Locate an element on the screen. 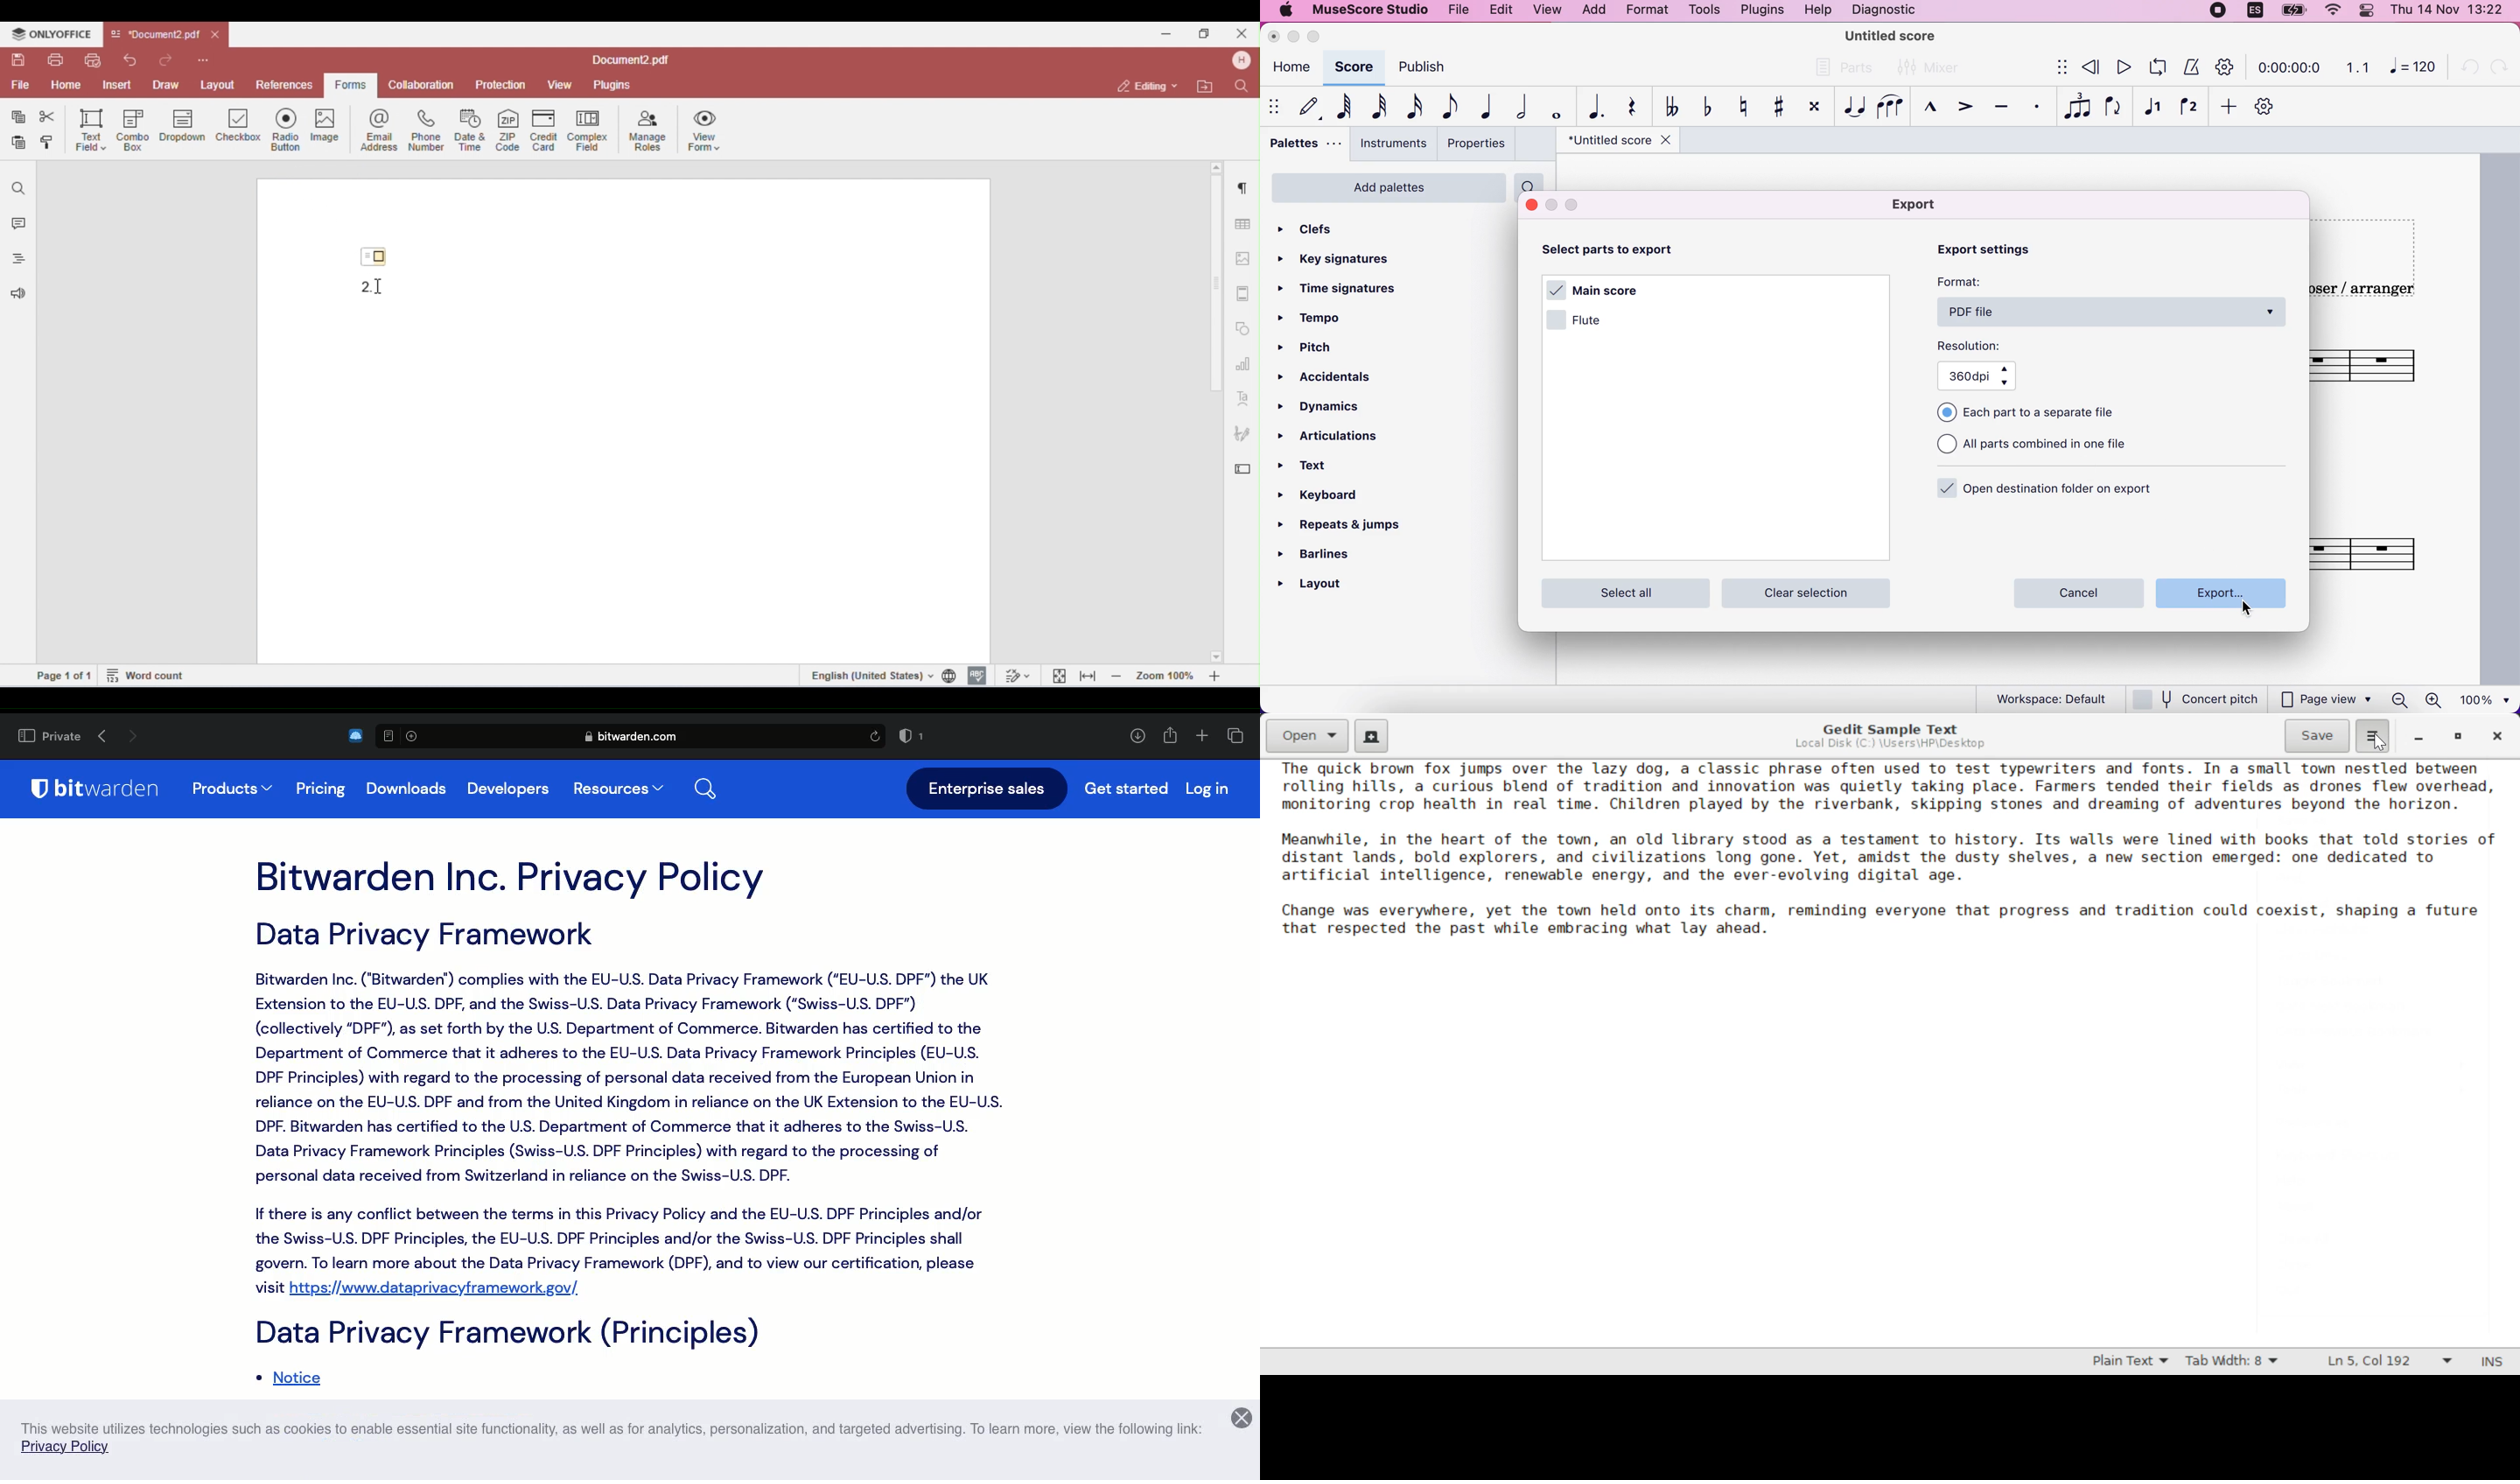 Image resolution: width=2520 pixels, height=1484 pixels. 64th note is located at coordinates (1342, 108).